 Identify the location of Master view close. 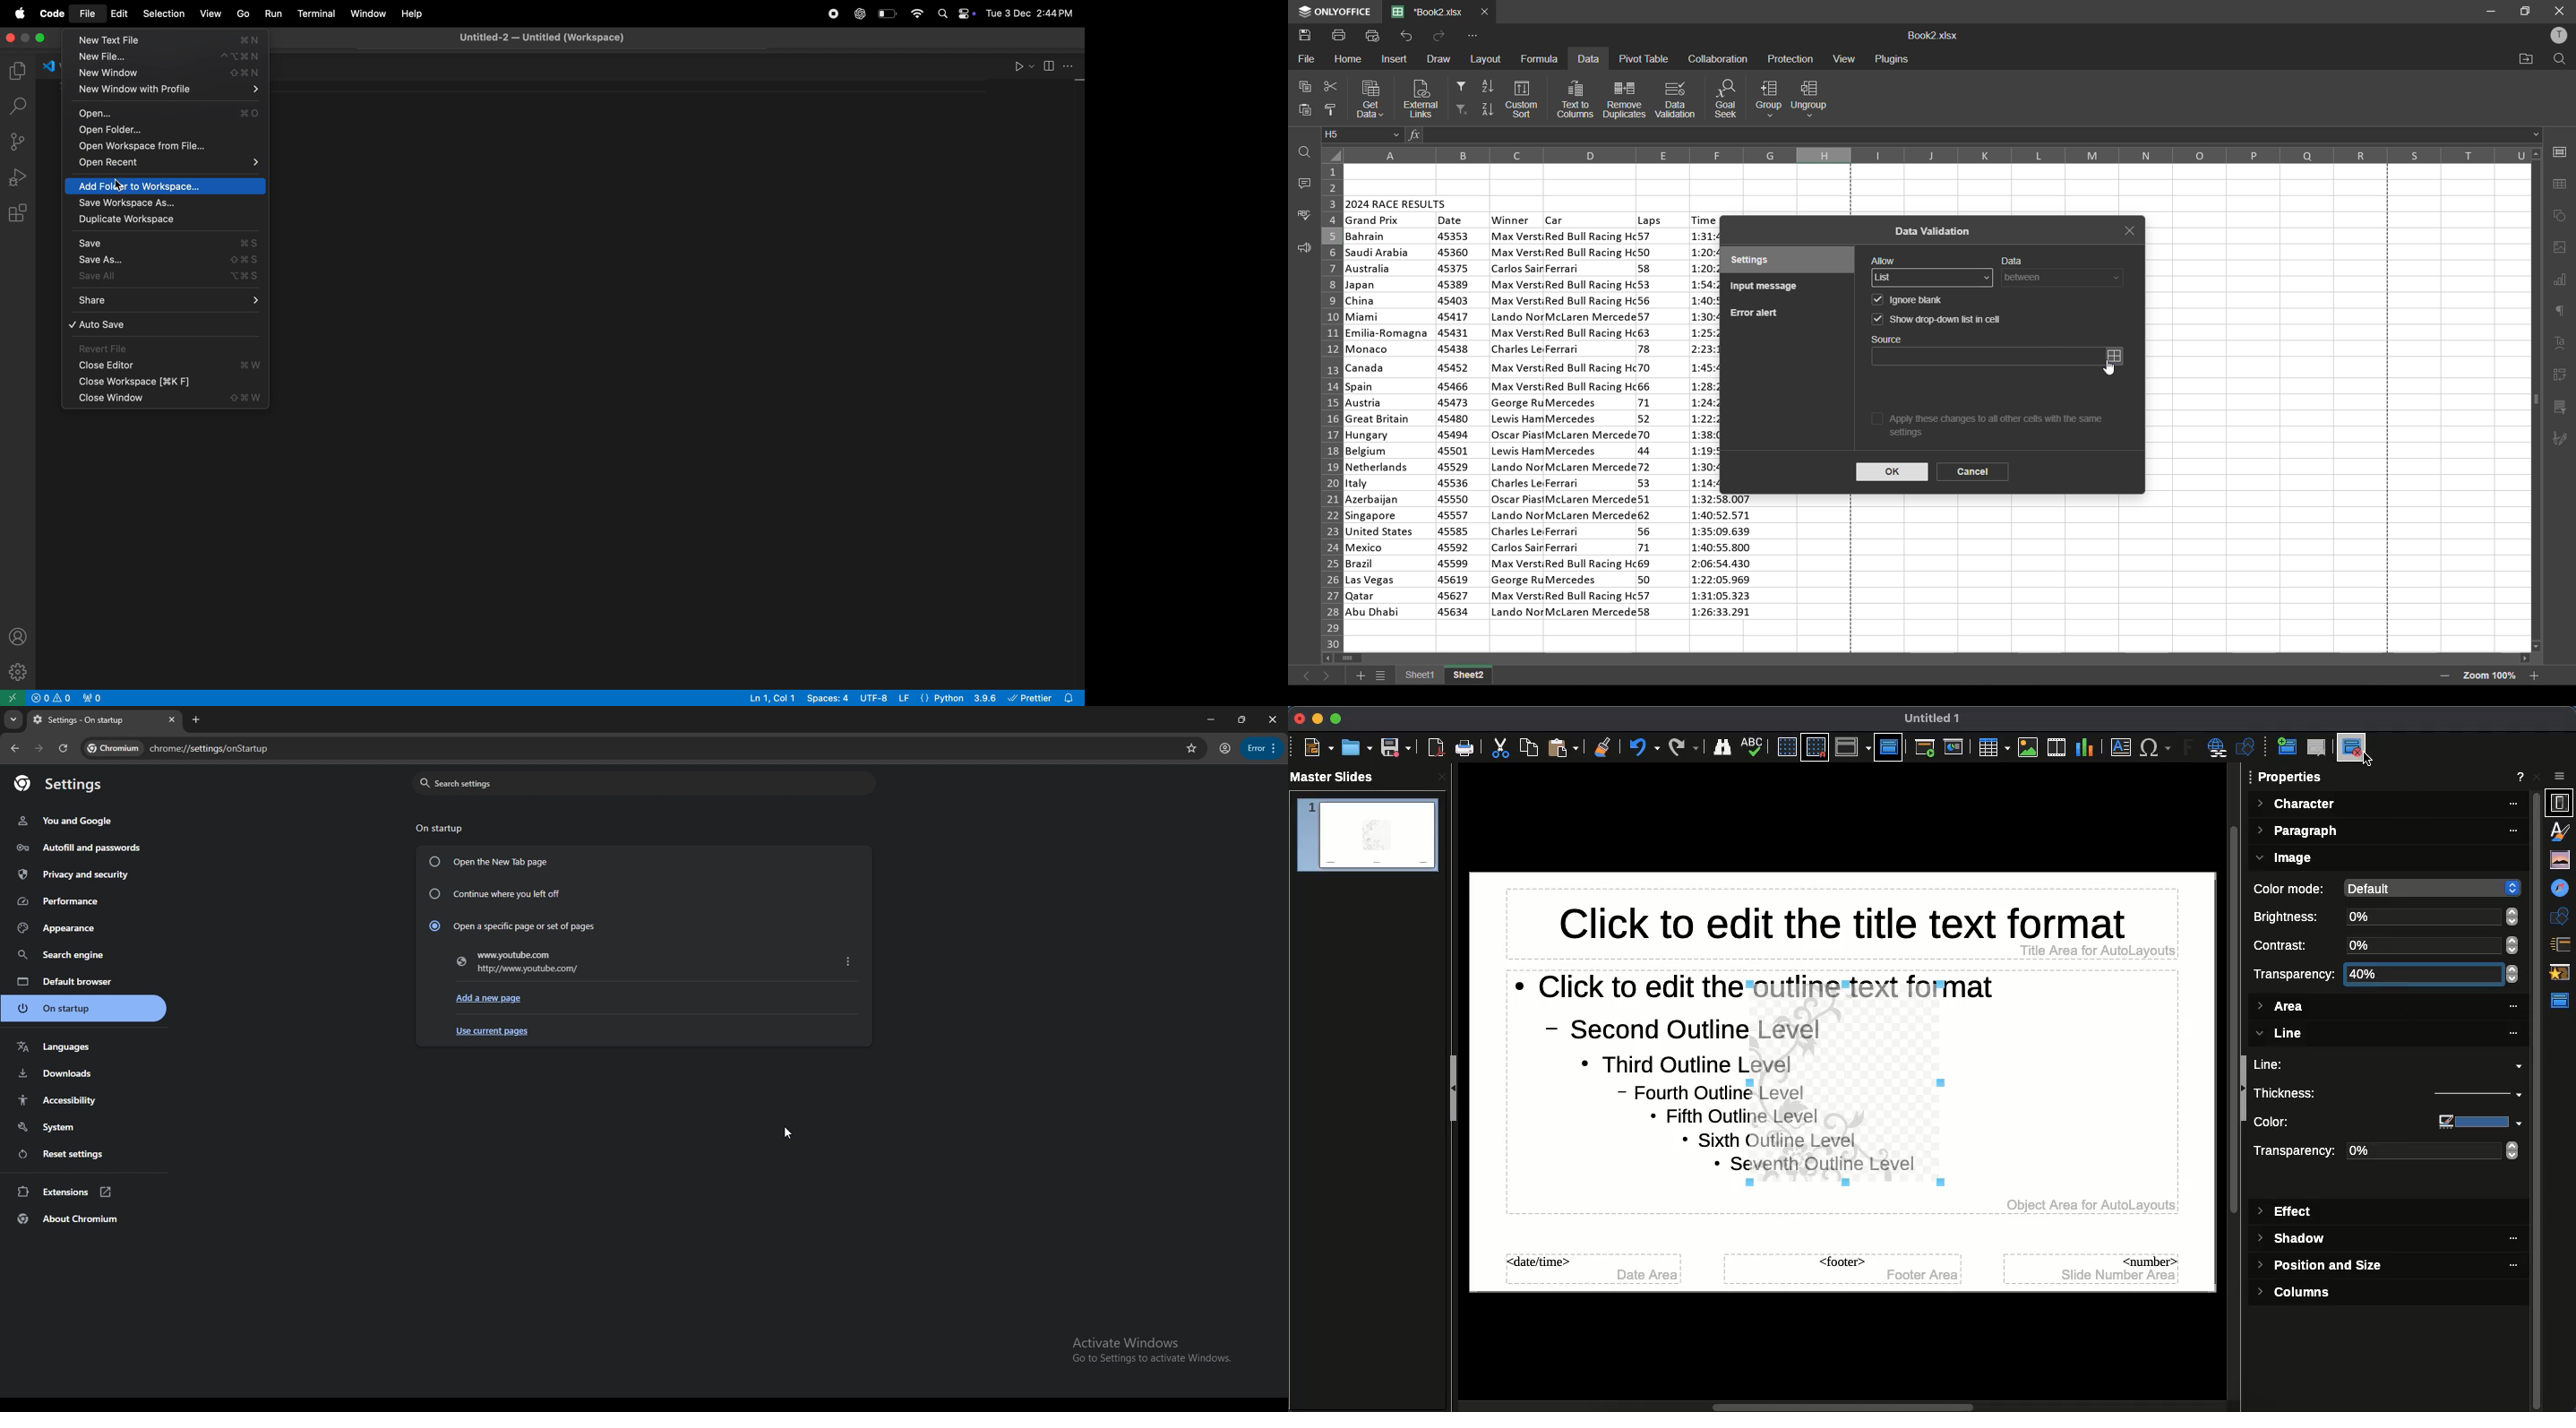
(2356, 747).